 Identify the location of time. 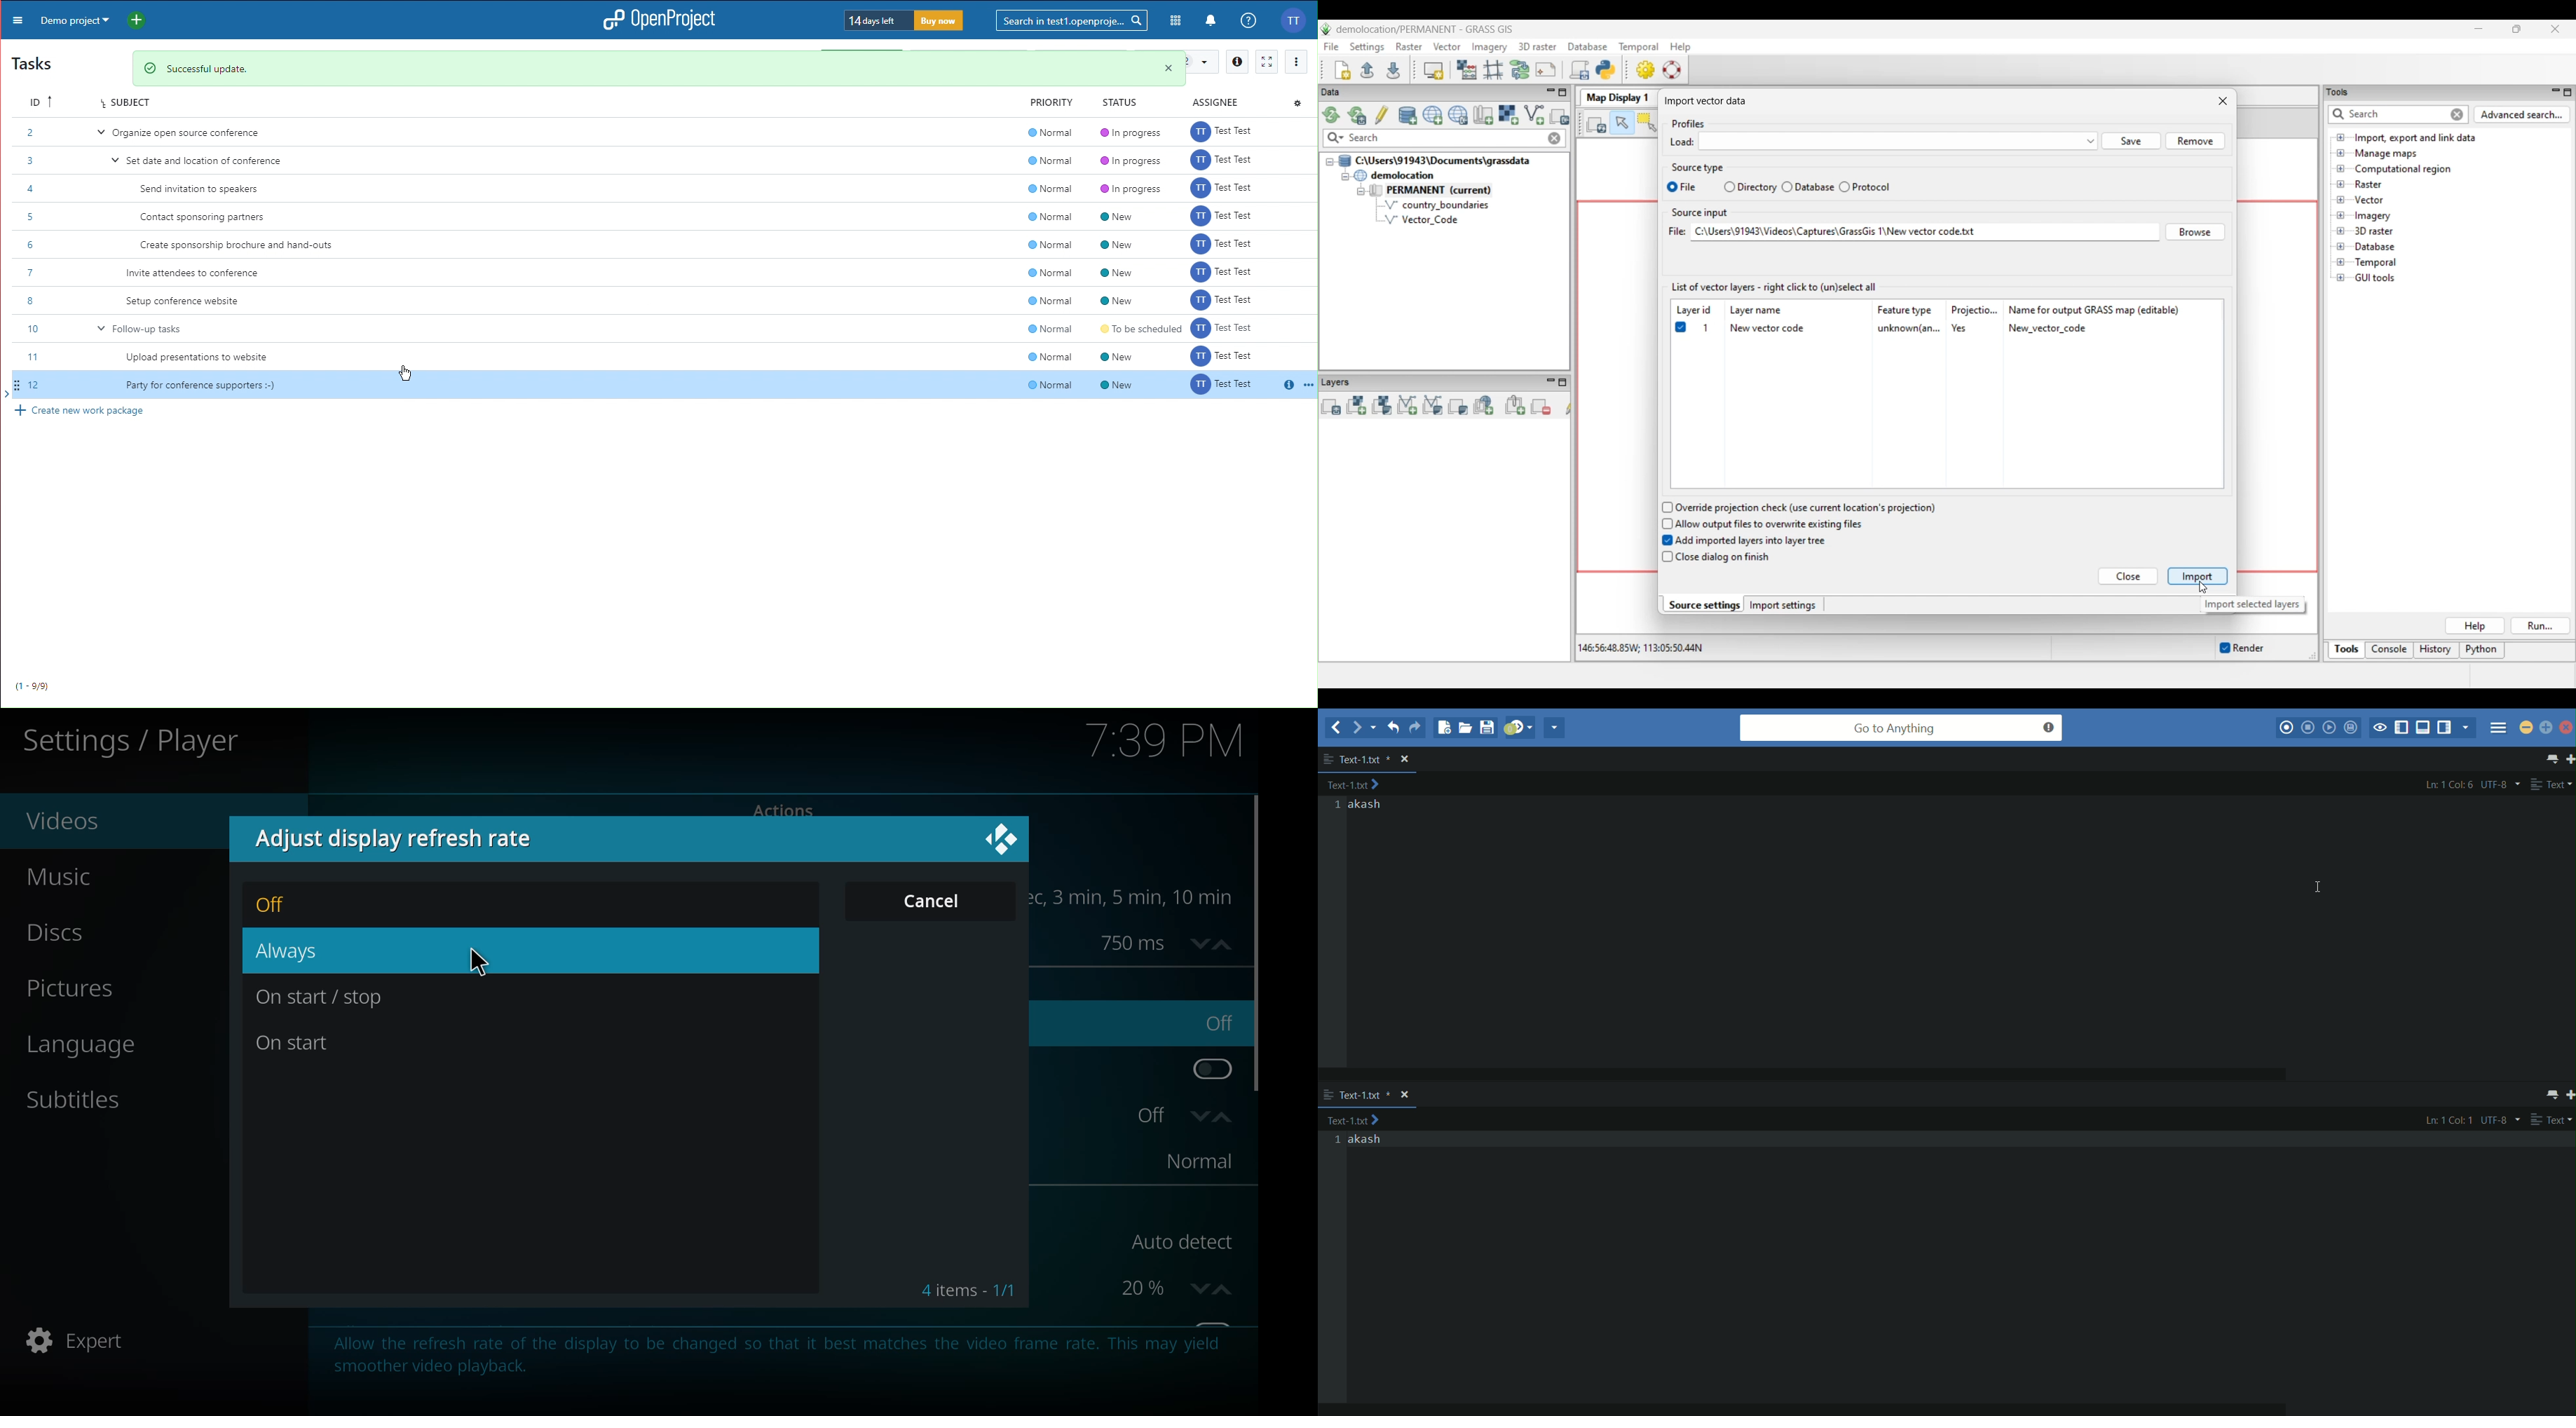
(1168, 741).